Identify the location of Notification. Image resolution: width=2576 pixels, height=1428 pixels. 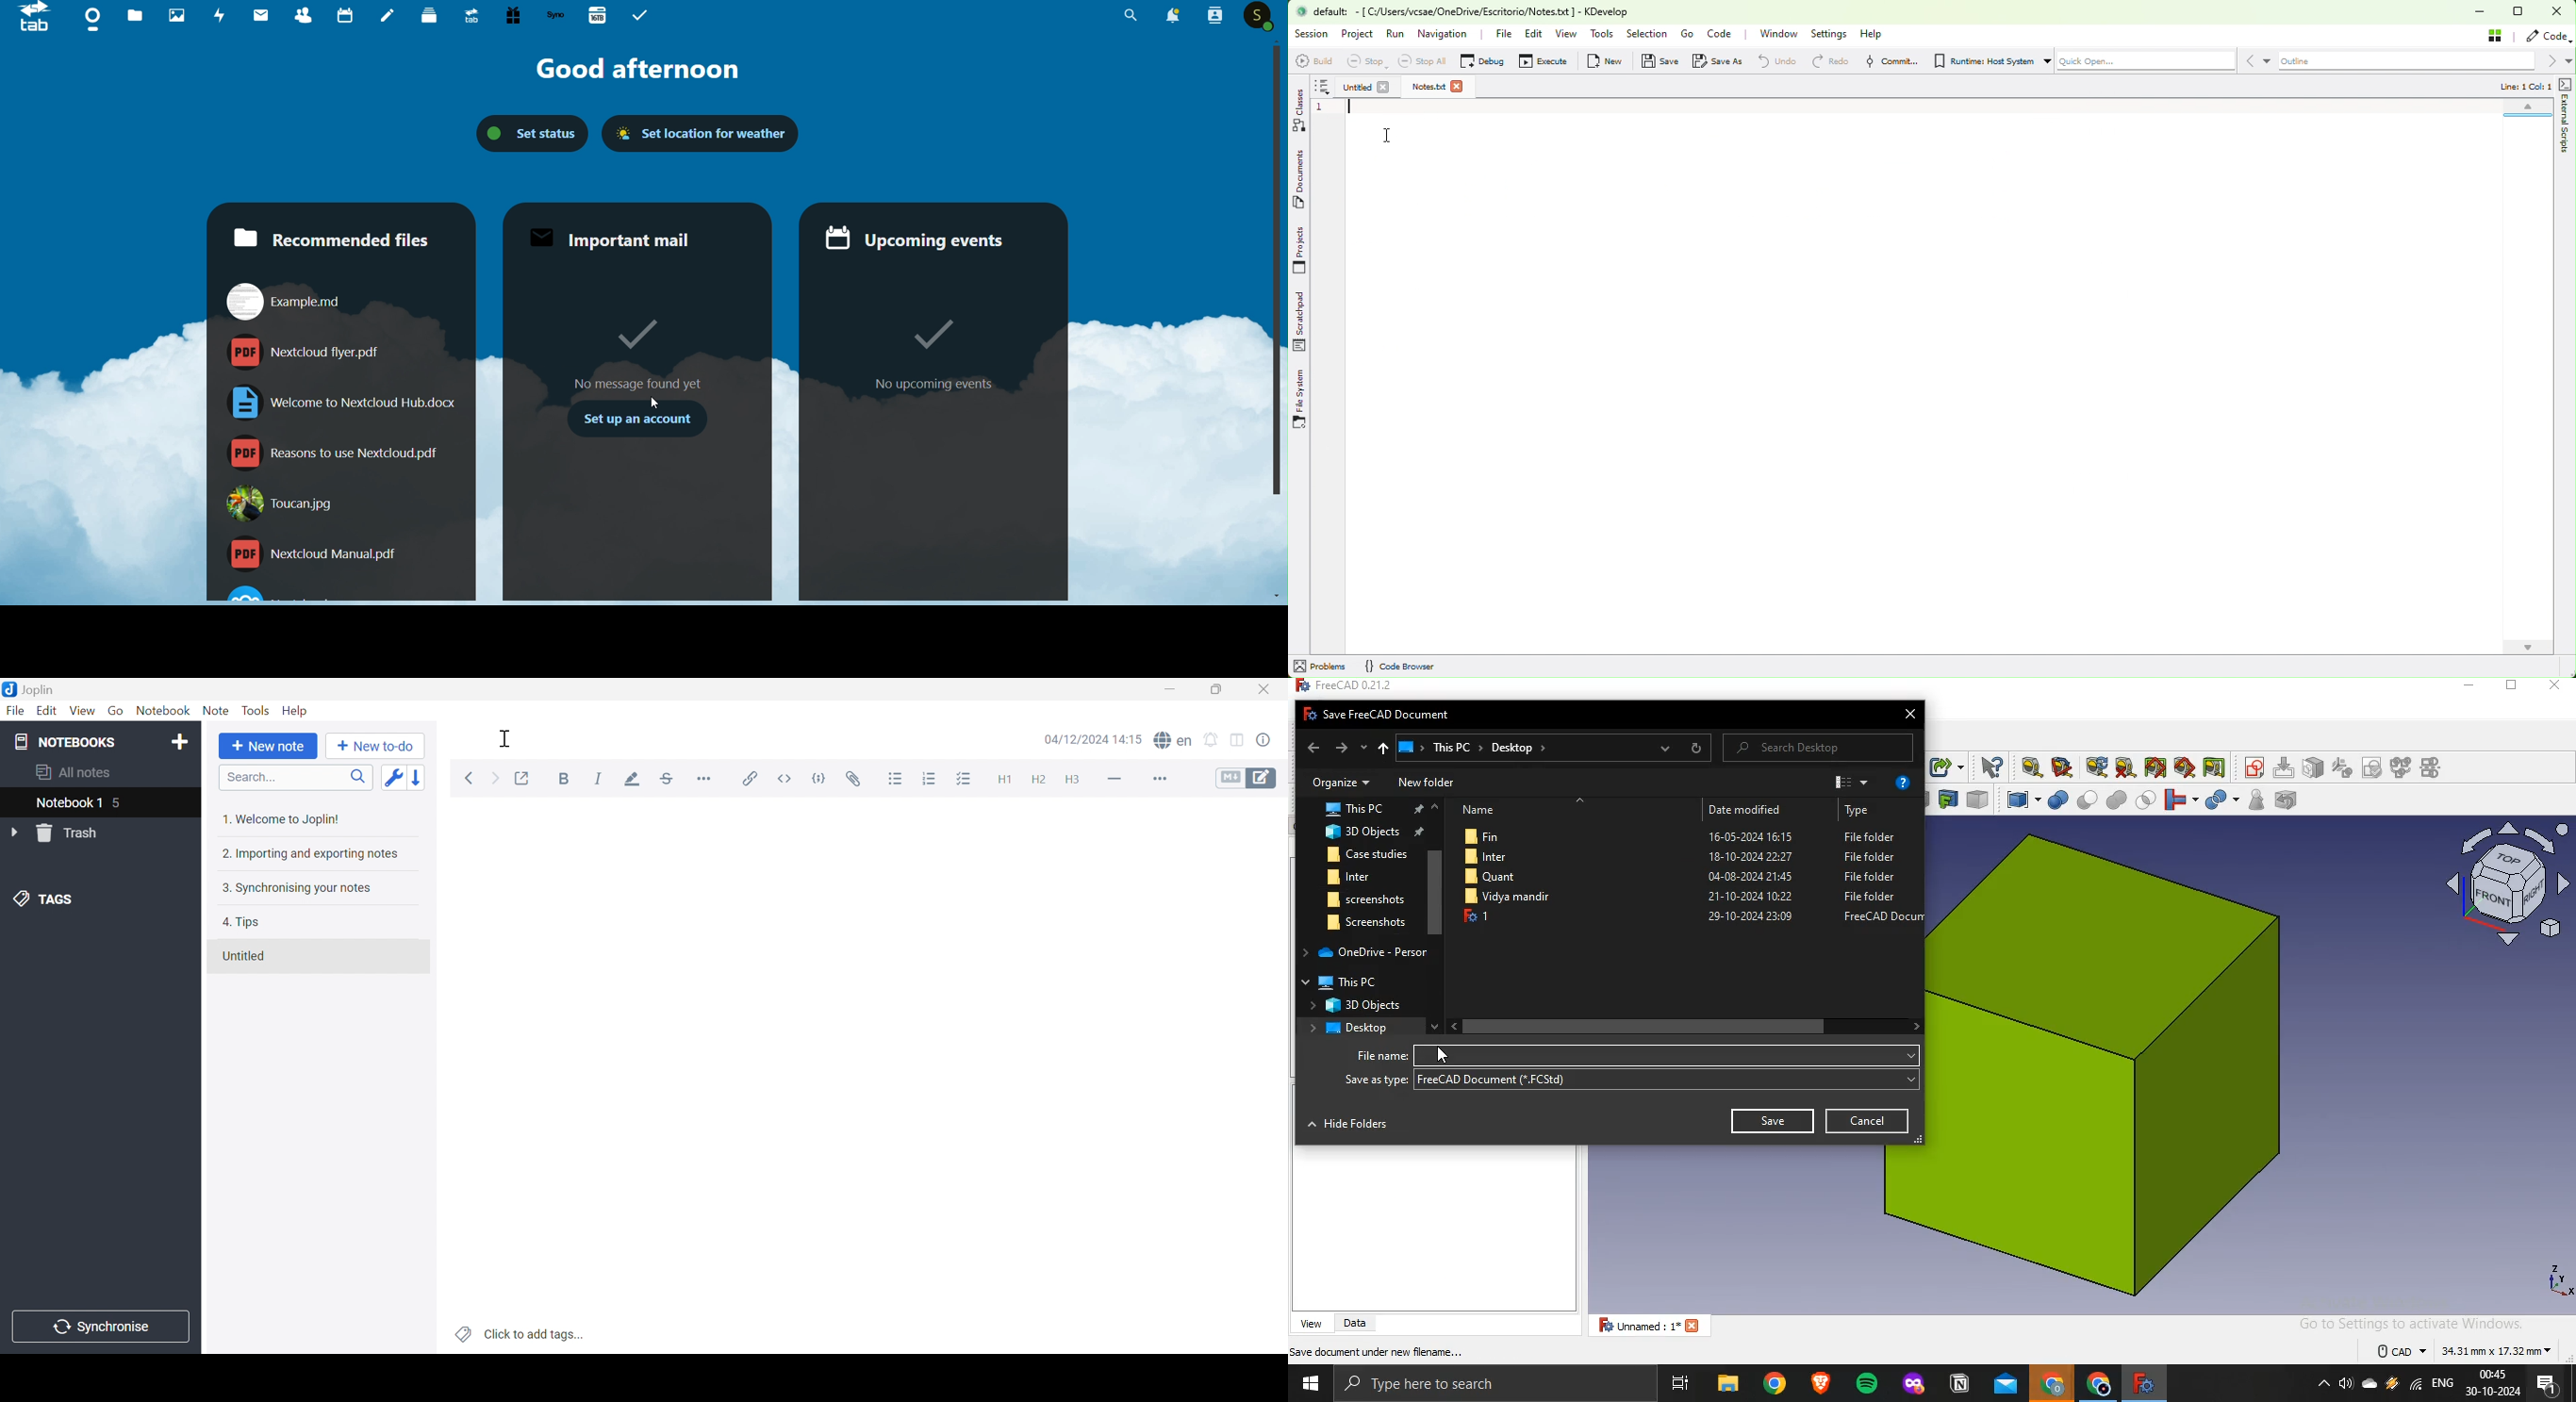
(1174, 15).